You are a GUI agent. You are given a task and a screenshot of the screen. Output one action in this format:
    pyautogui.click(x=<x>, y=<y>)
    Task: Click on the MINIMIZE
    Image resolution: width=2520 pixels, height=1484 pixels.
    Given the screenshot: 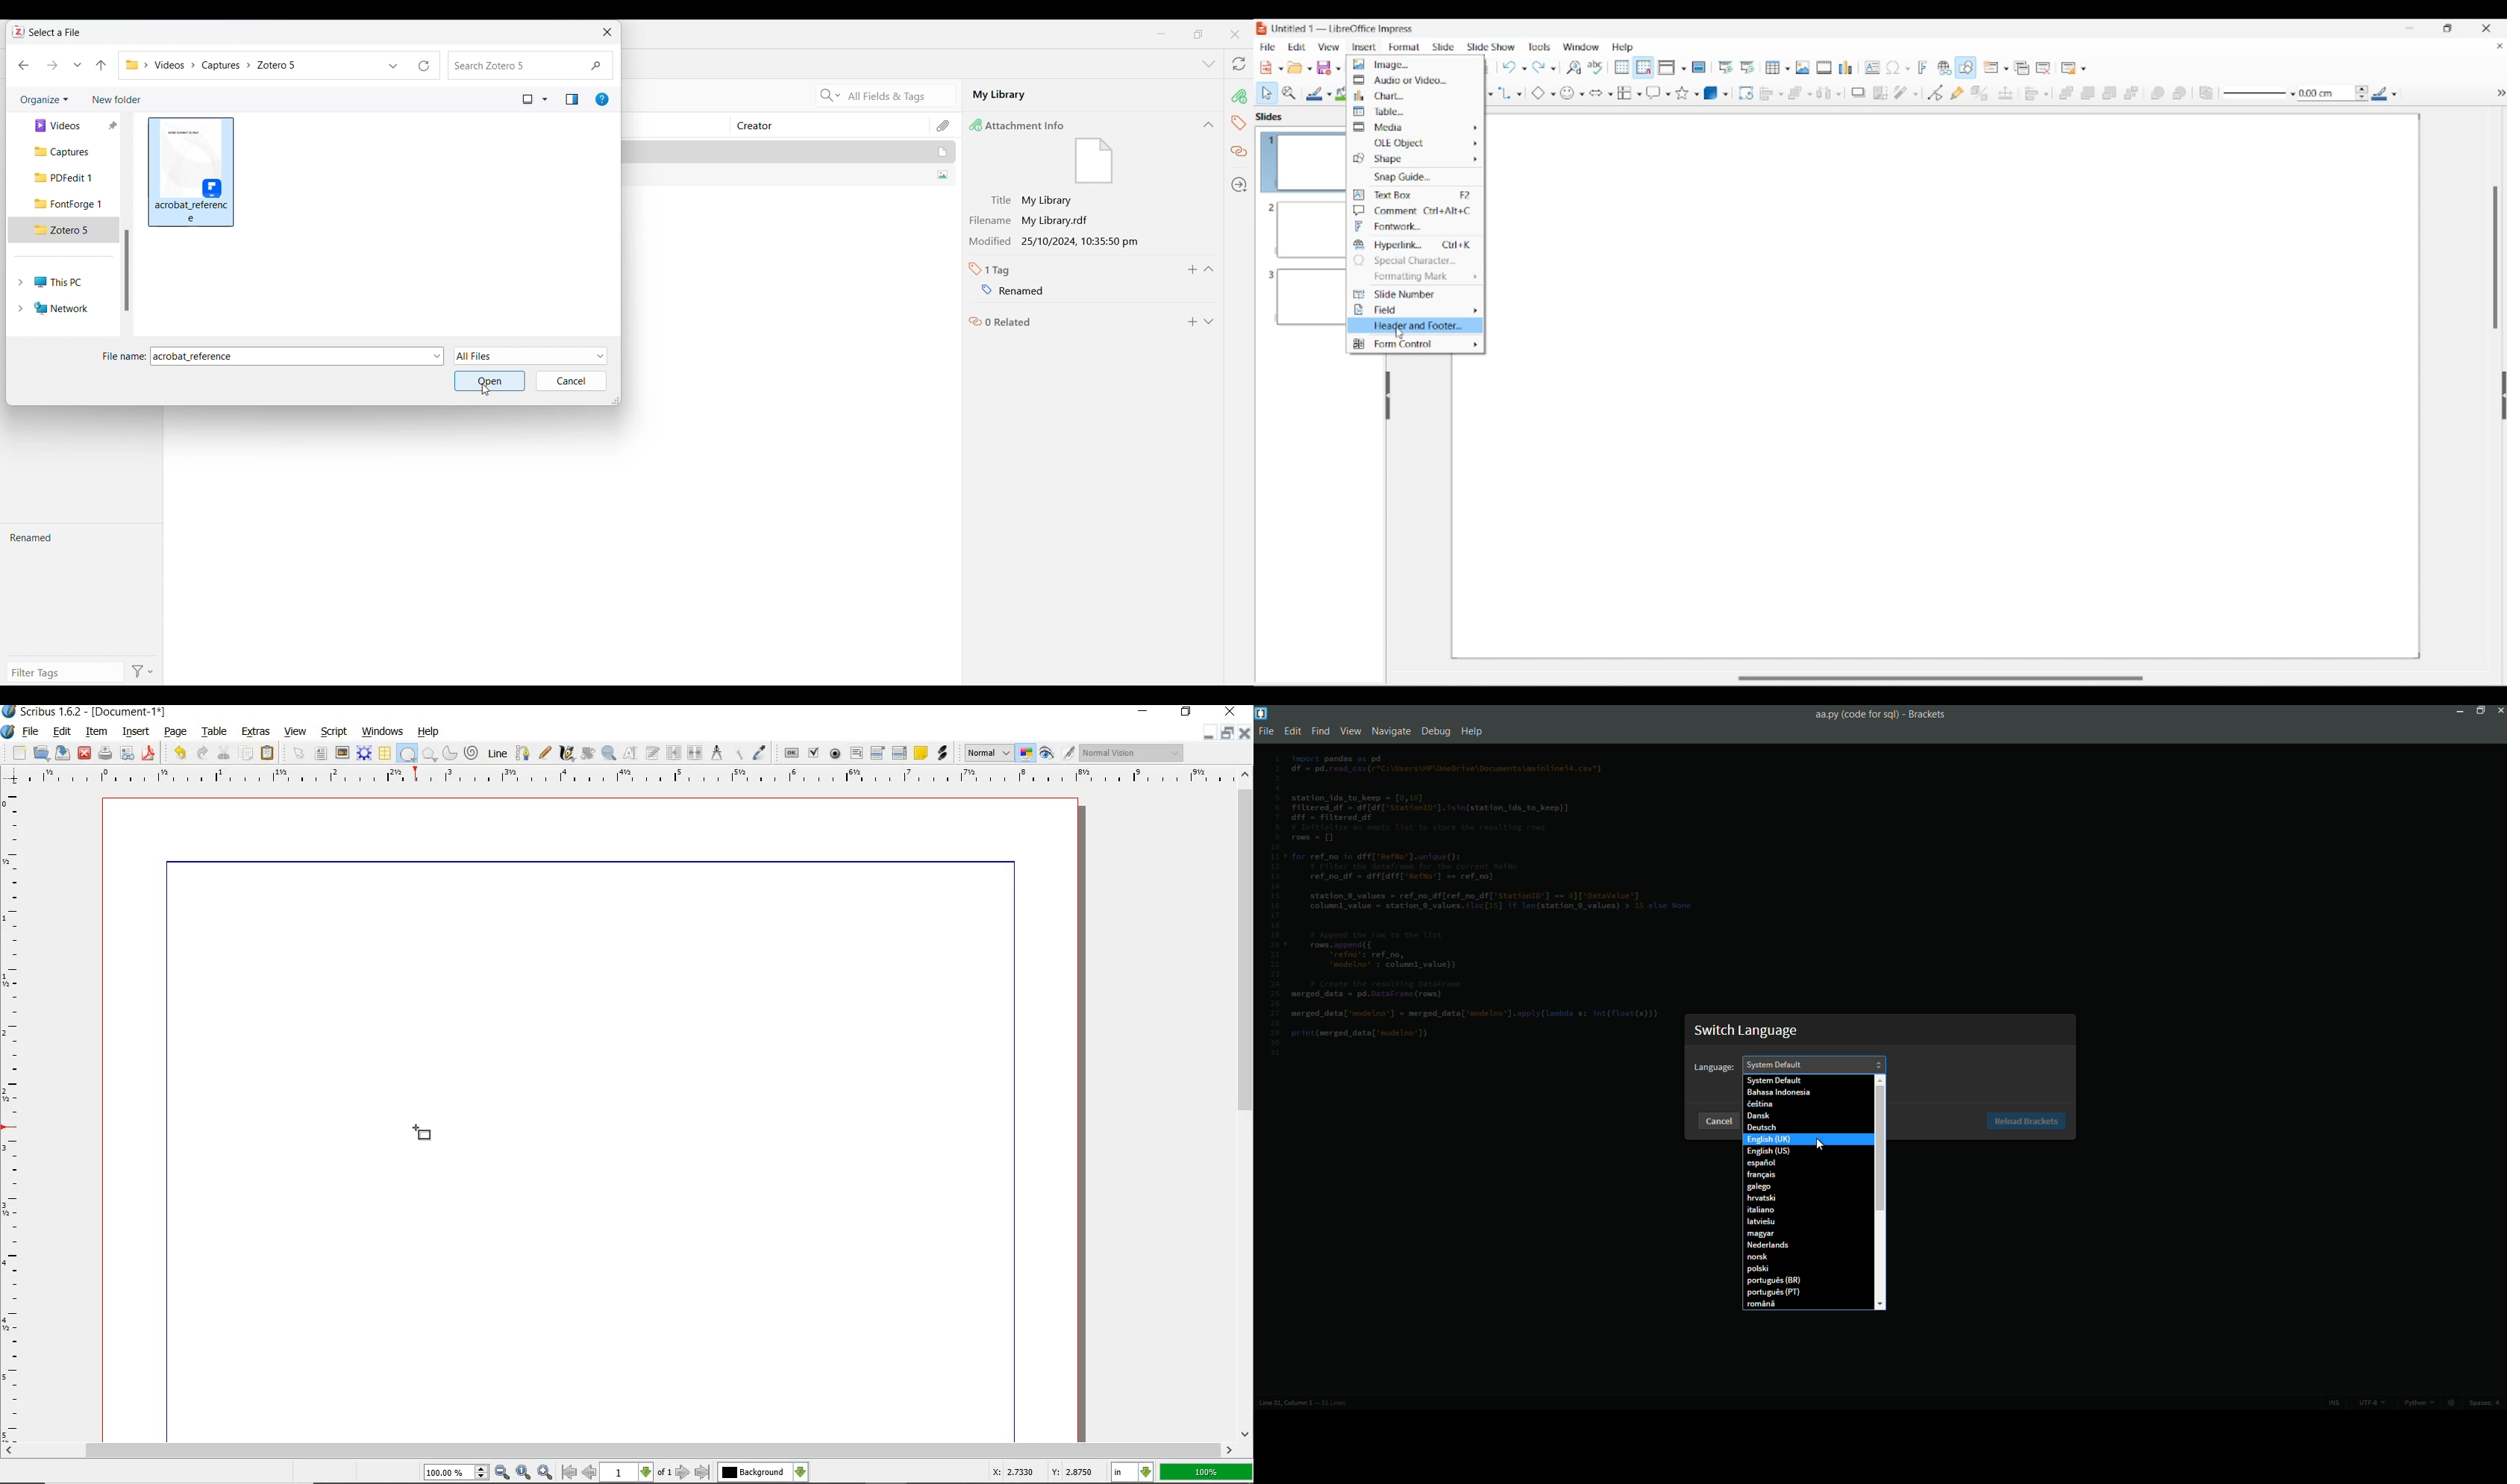 What is the action you would take?
    pyautogui.click(x=1145, y=710)
    